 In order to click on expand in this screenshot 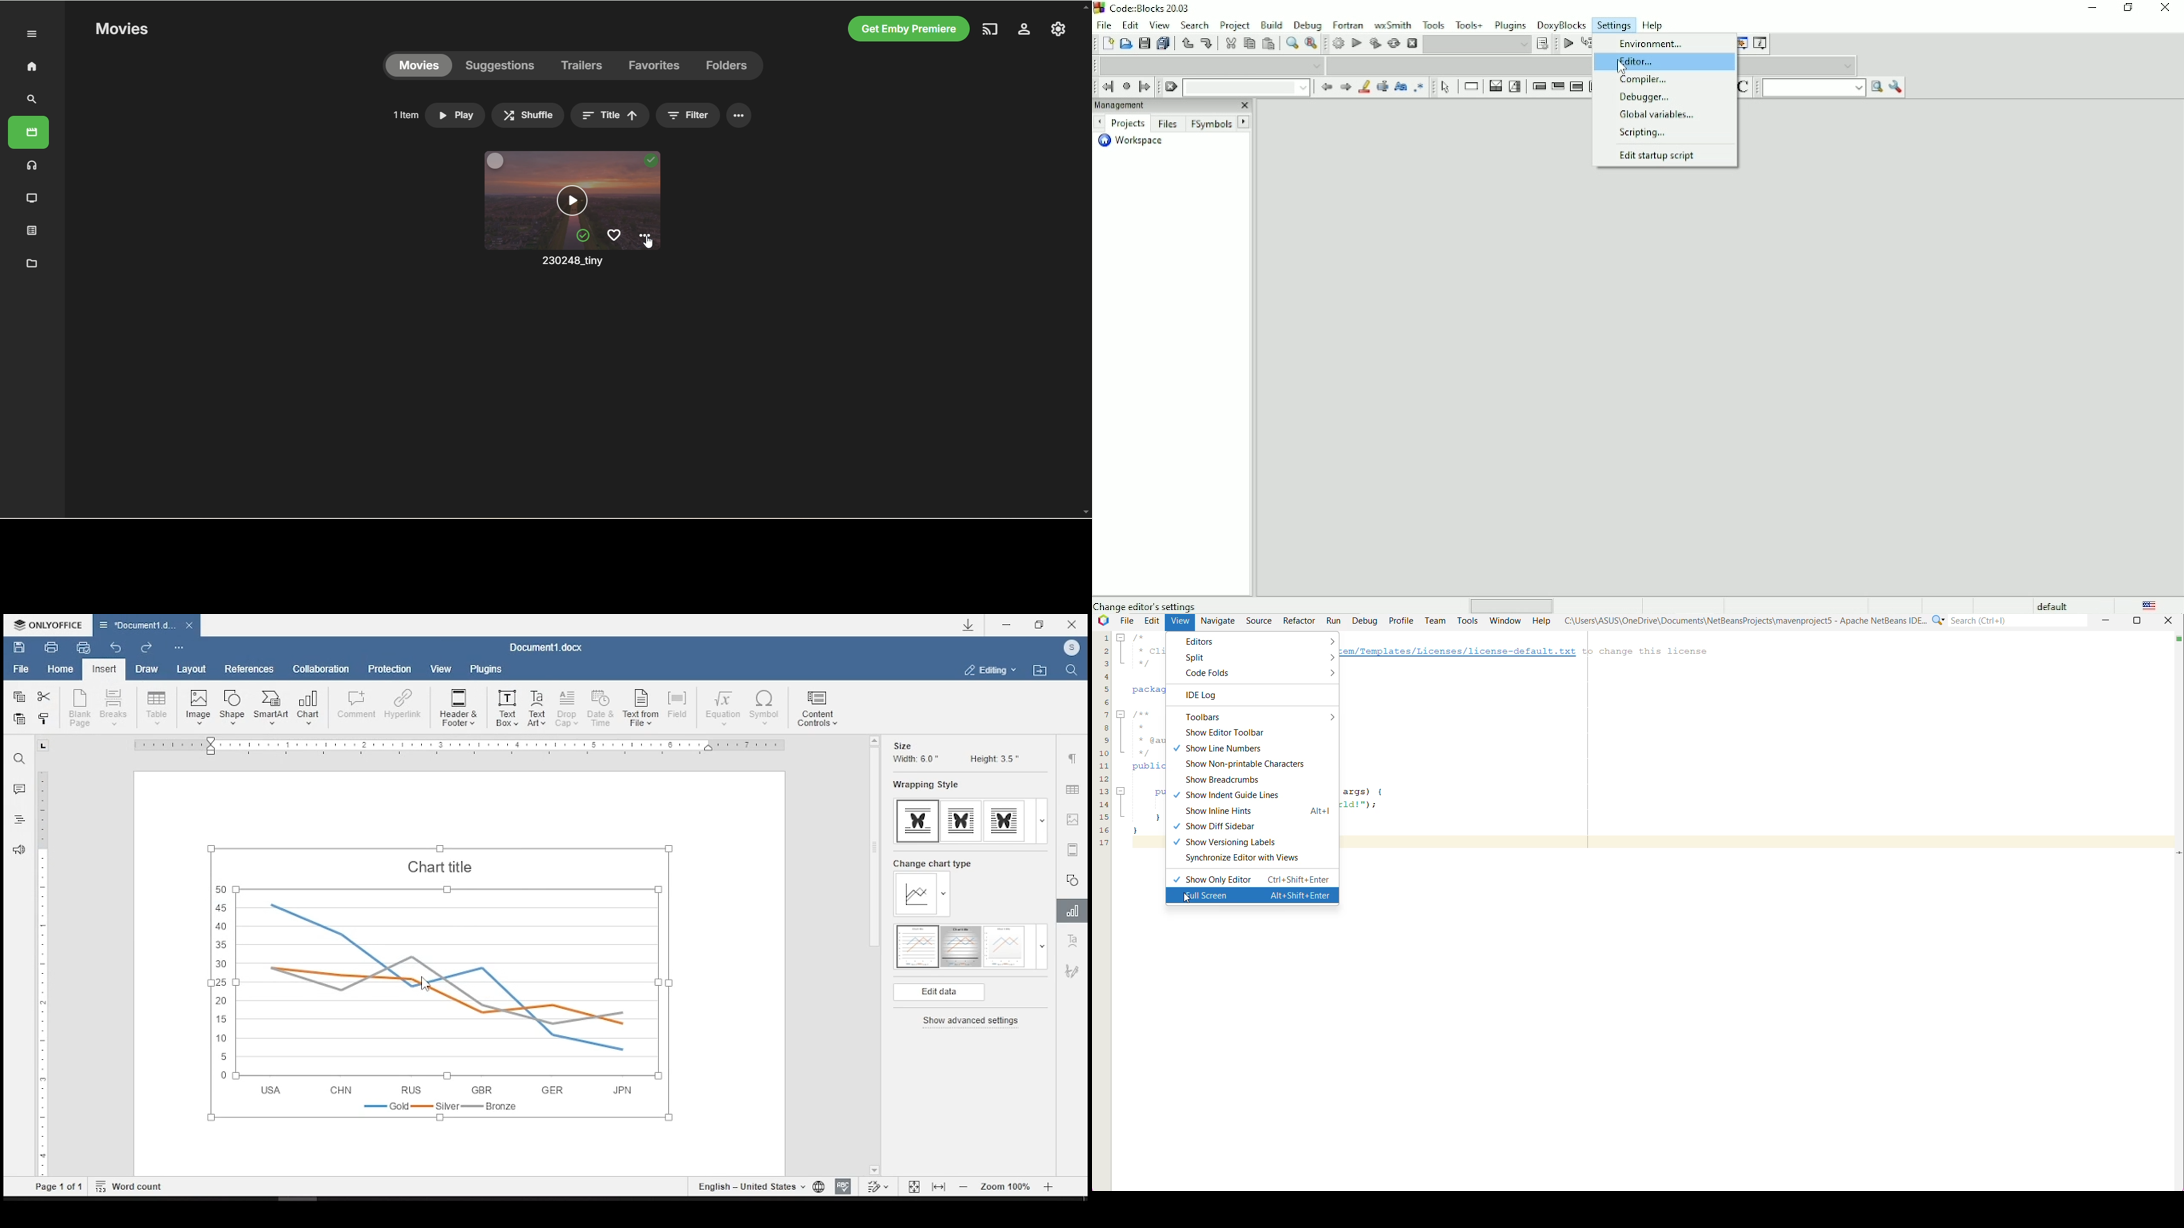, I will do `click(1042, 822)`.